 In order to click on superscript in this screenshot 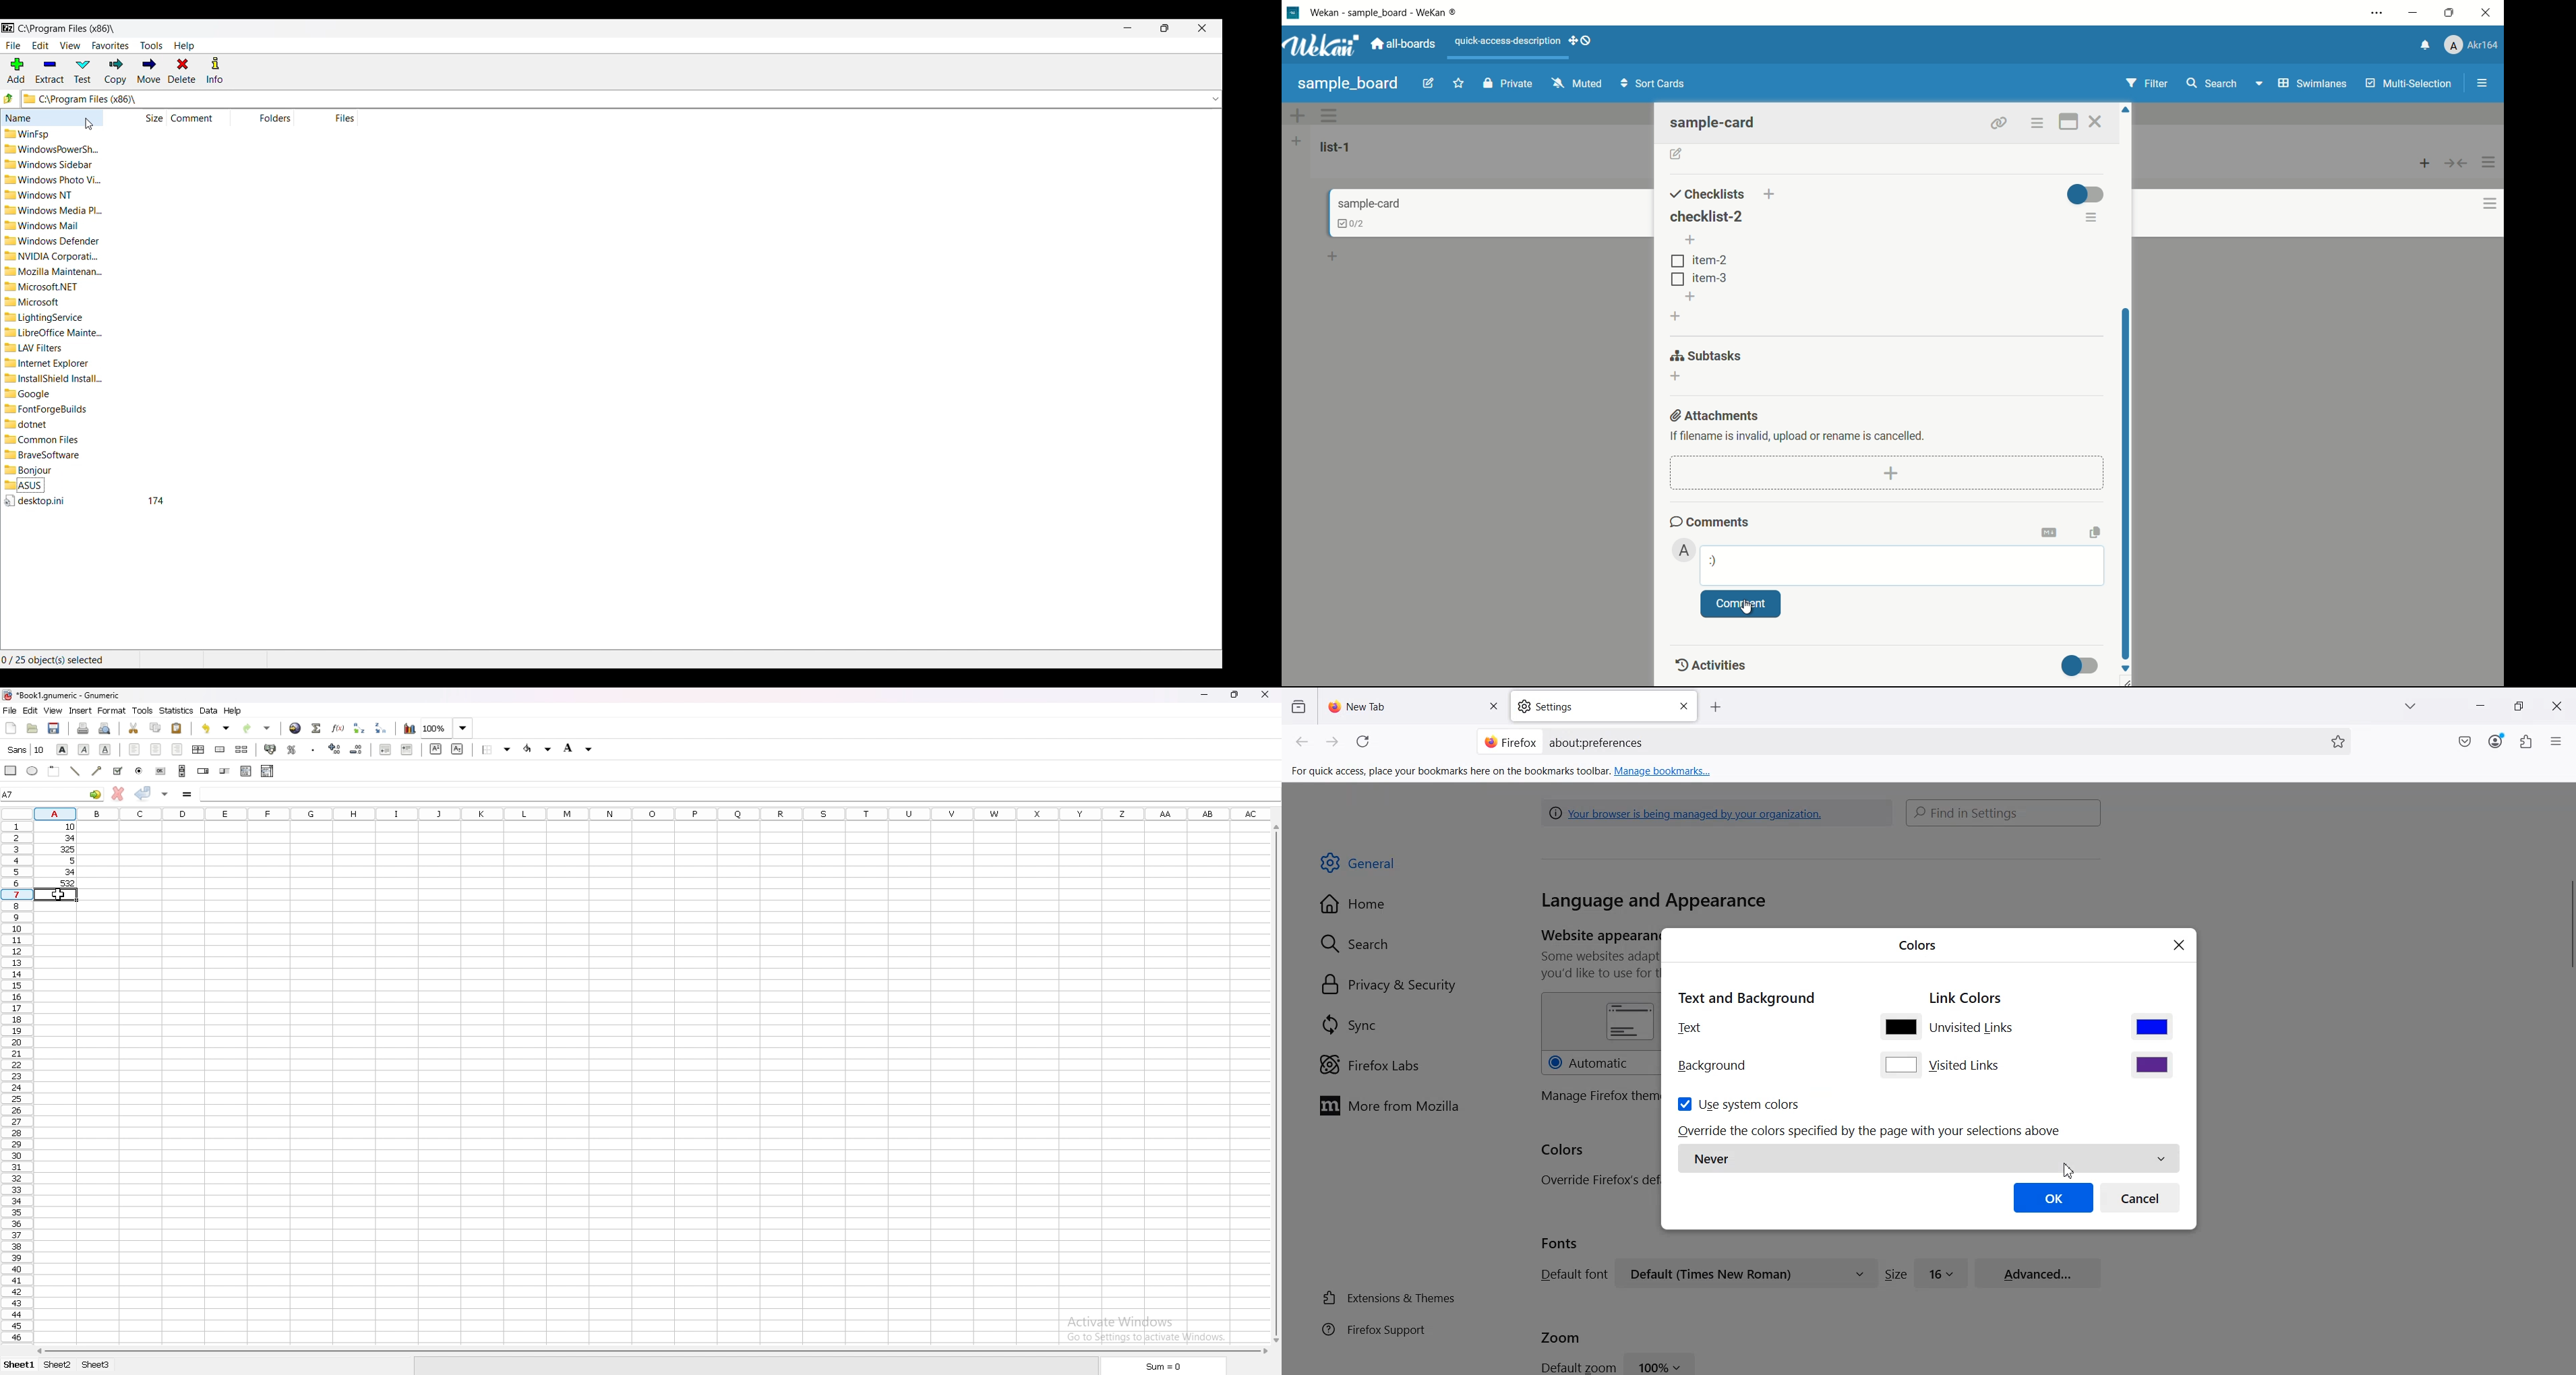, I will do `click(435, 750)`.